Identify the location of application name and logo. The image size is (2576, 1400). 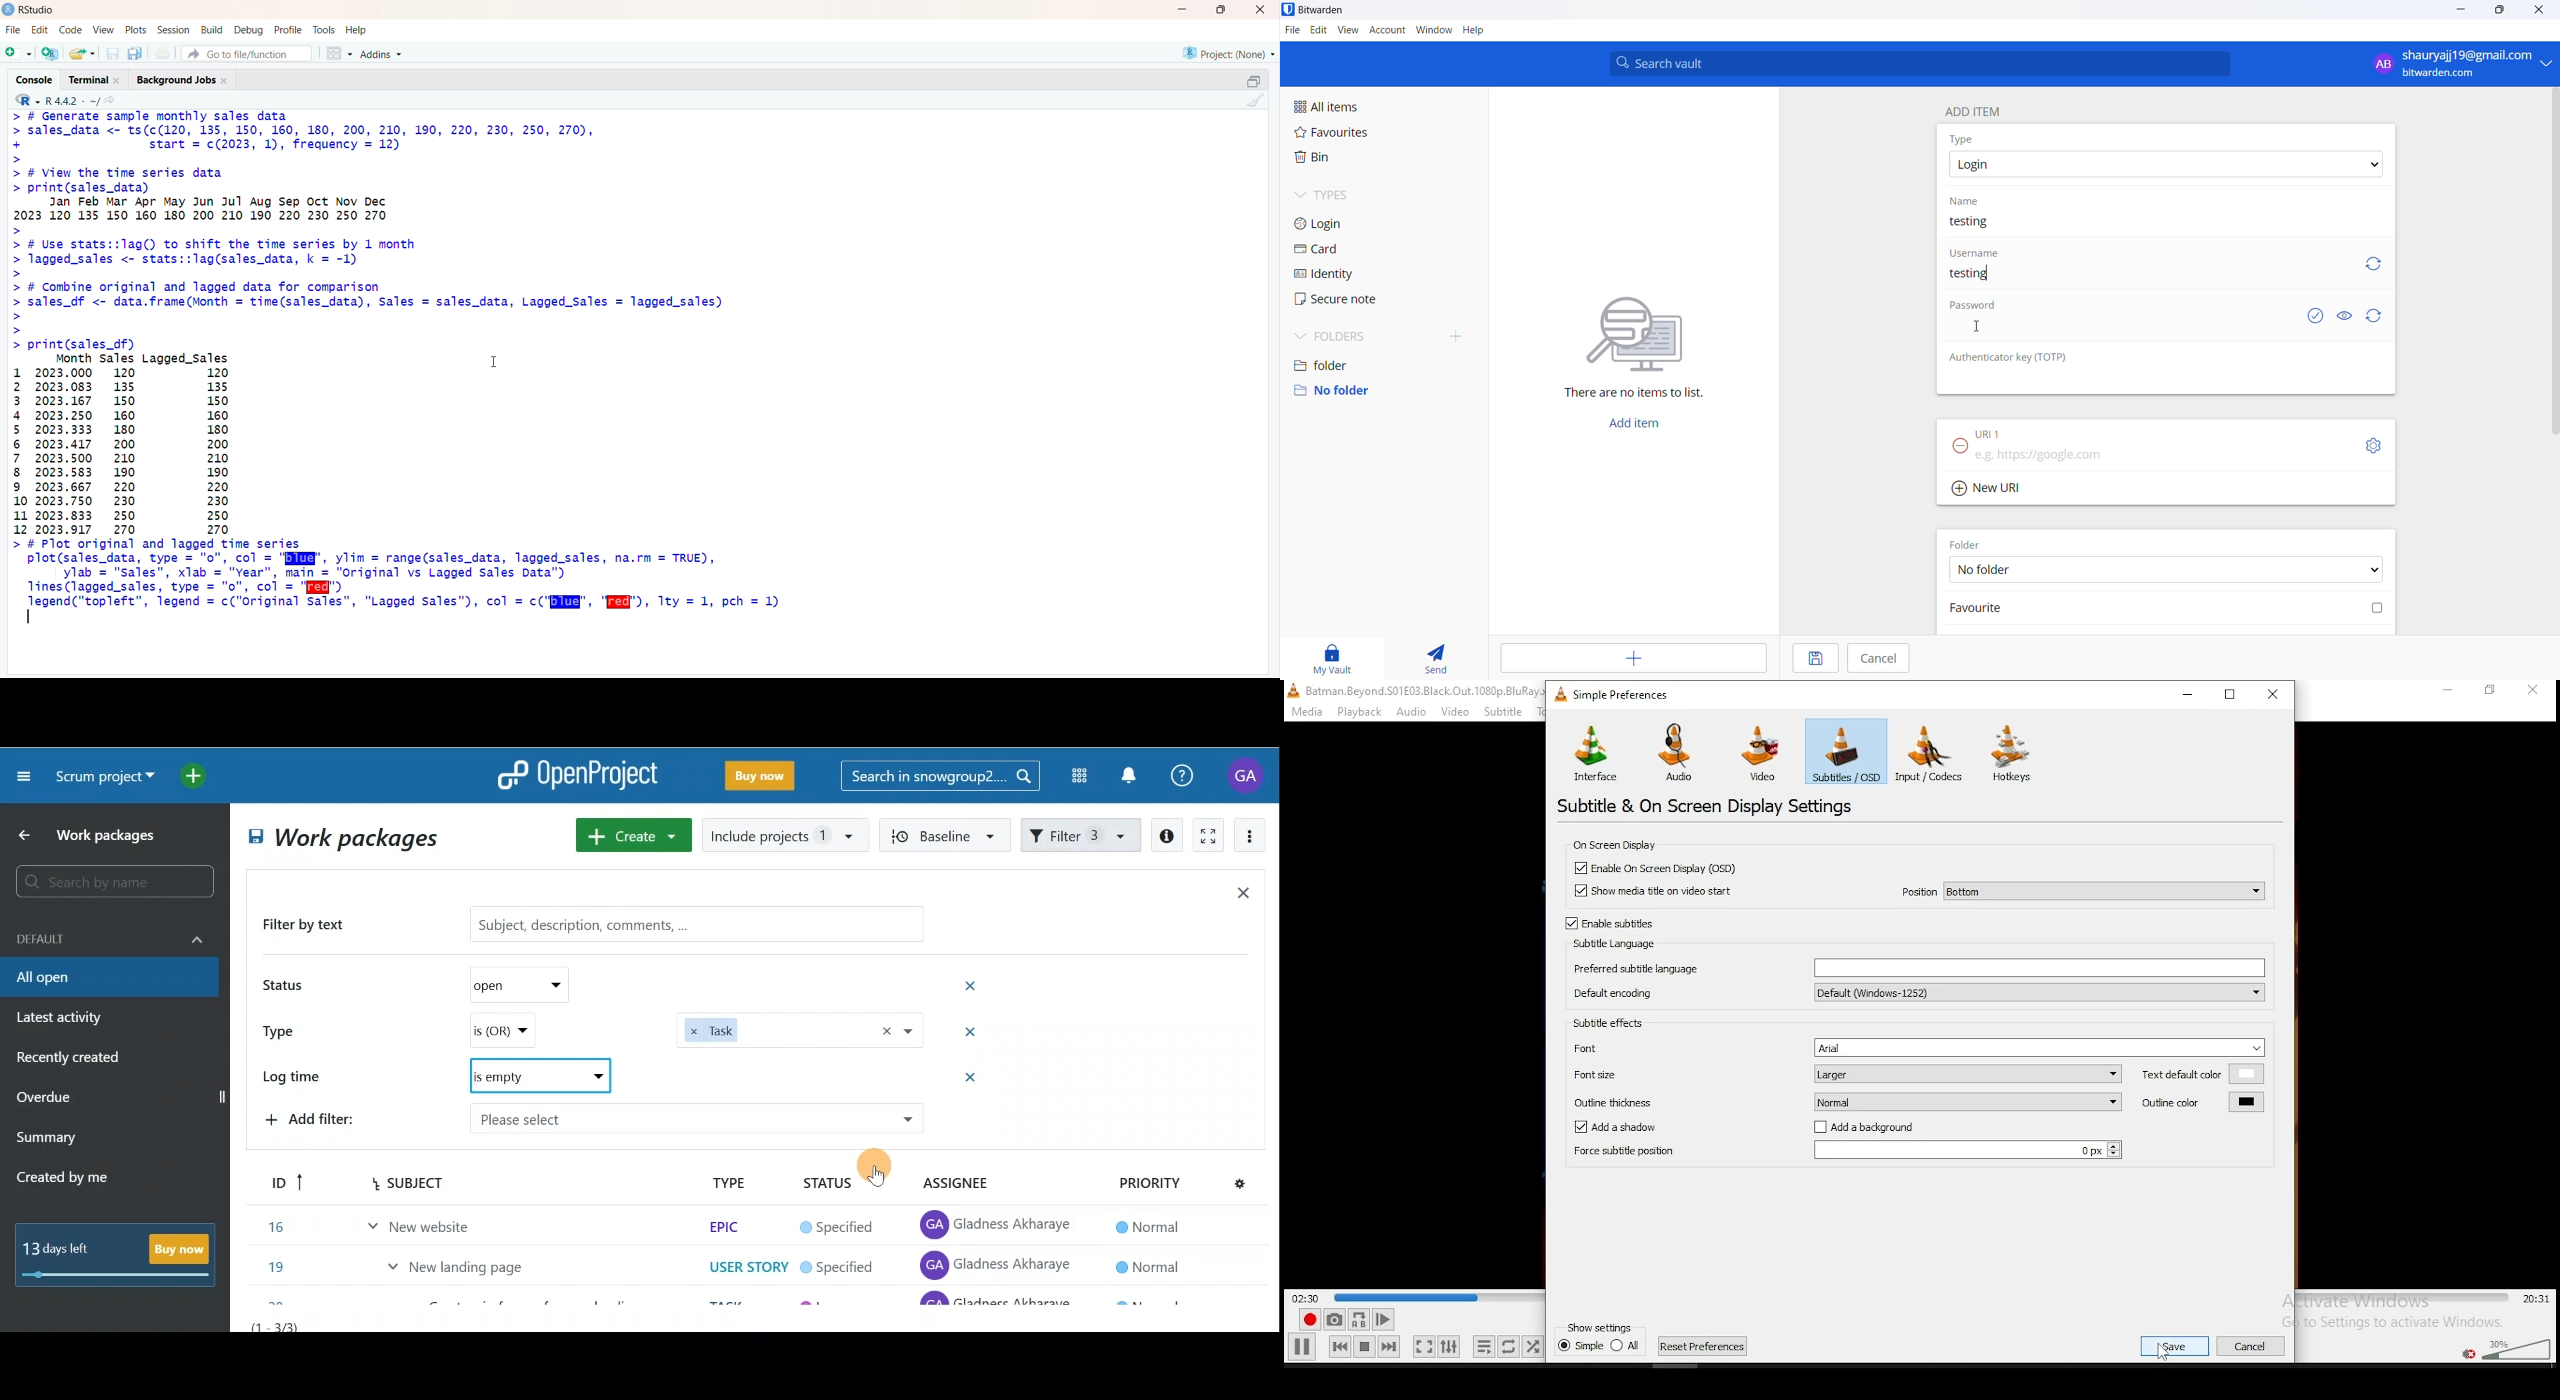
(1329, 11).